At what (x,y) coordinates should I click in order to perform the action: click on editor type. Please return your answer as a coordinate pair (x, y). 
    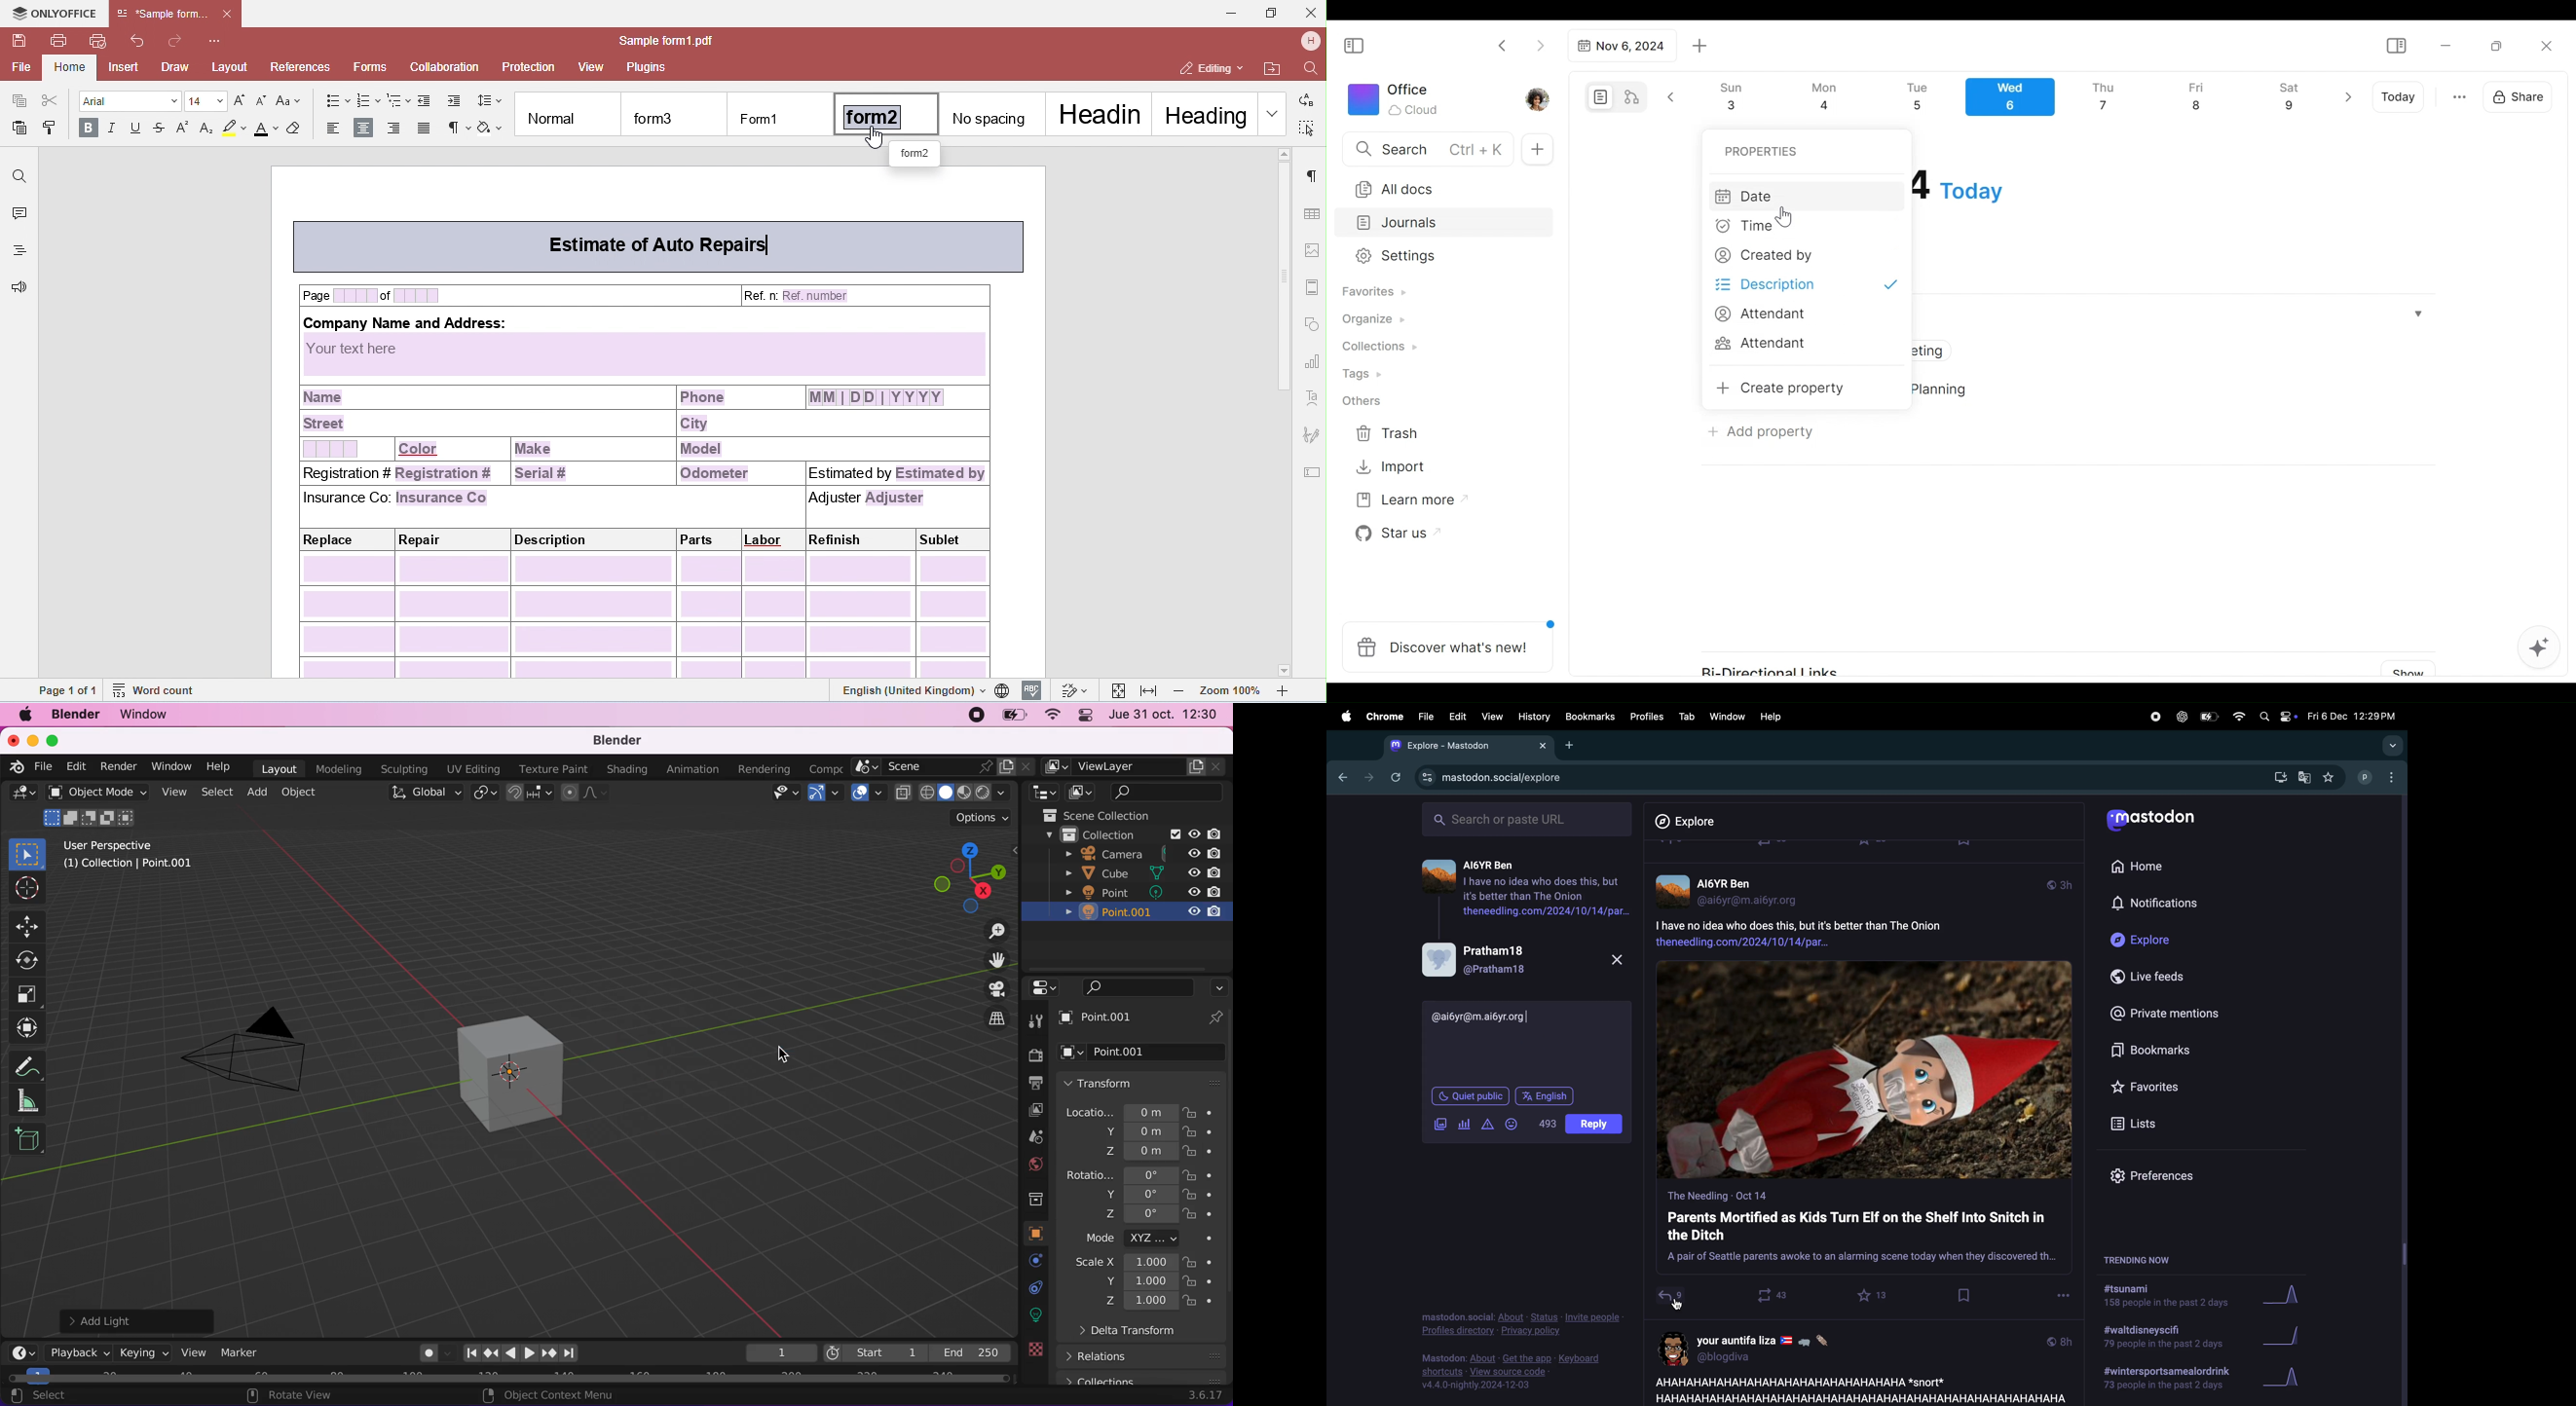
    Looking at the image, I should click on (1047, 986).